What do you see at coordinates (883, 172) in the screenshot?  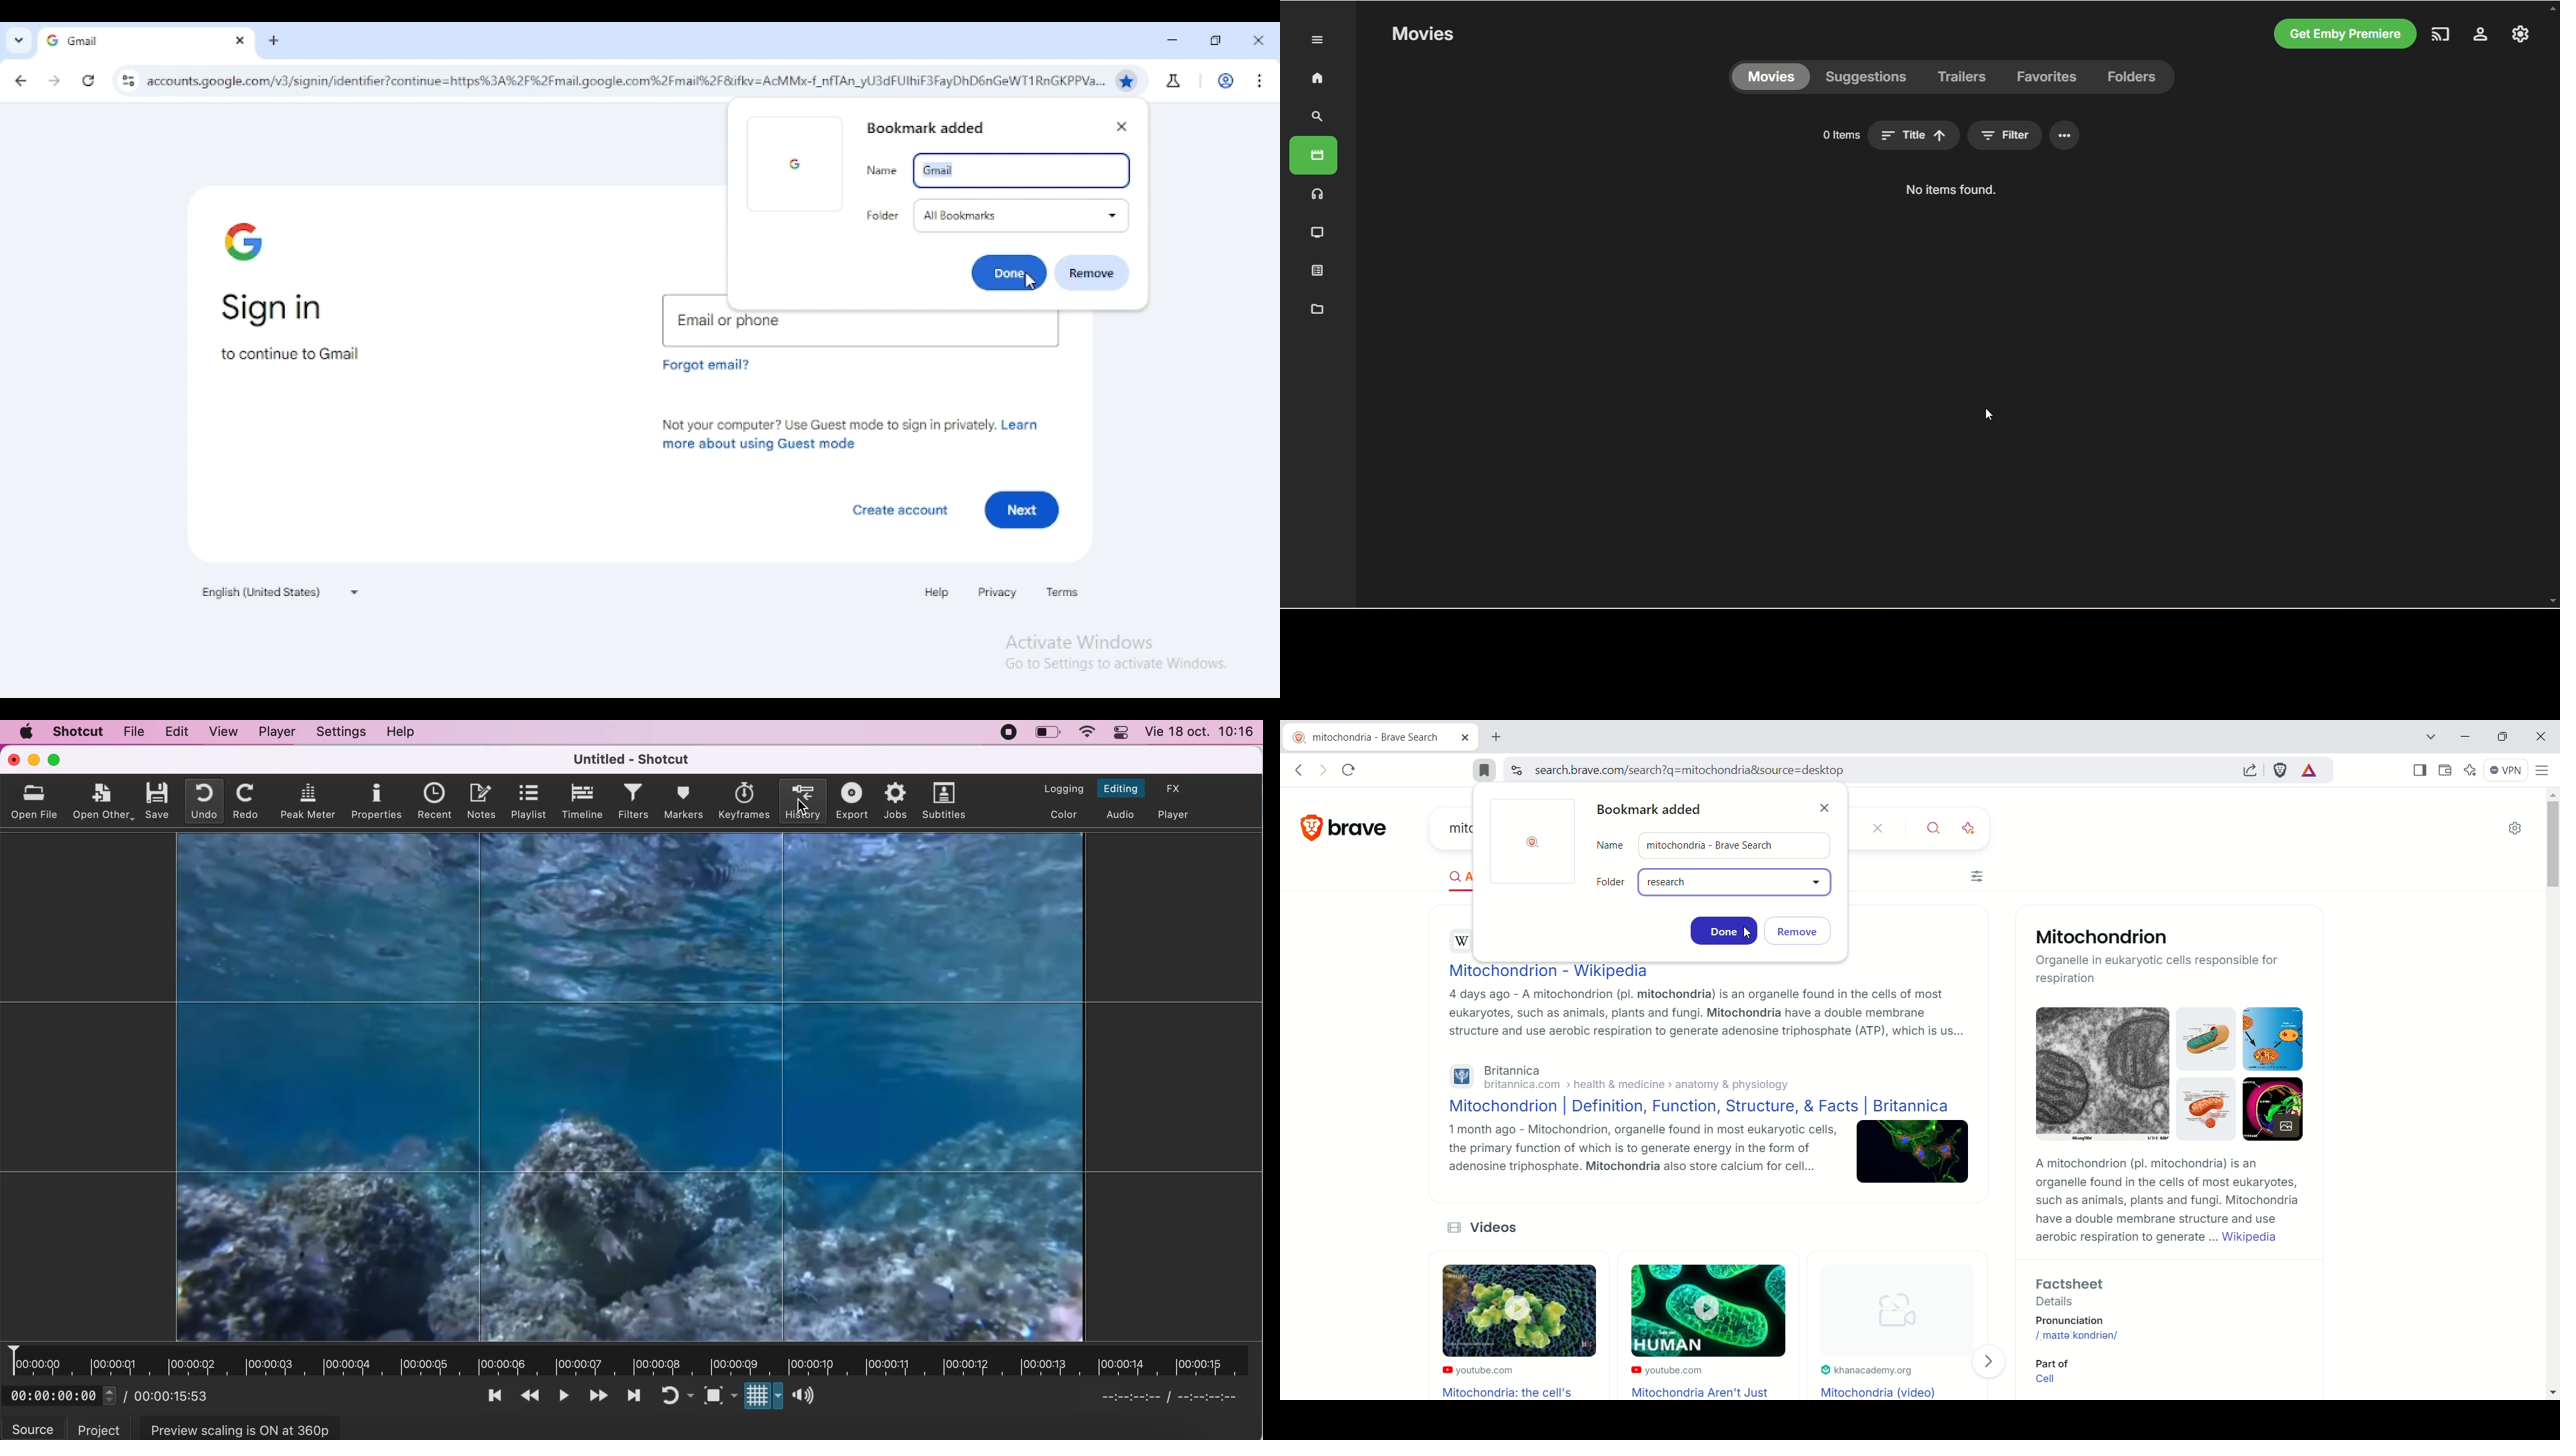 I see `name` at bounding box center [883, 172].